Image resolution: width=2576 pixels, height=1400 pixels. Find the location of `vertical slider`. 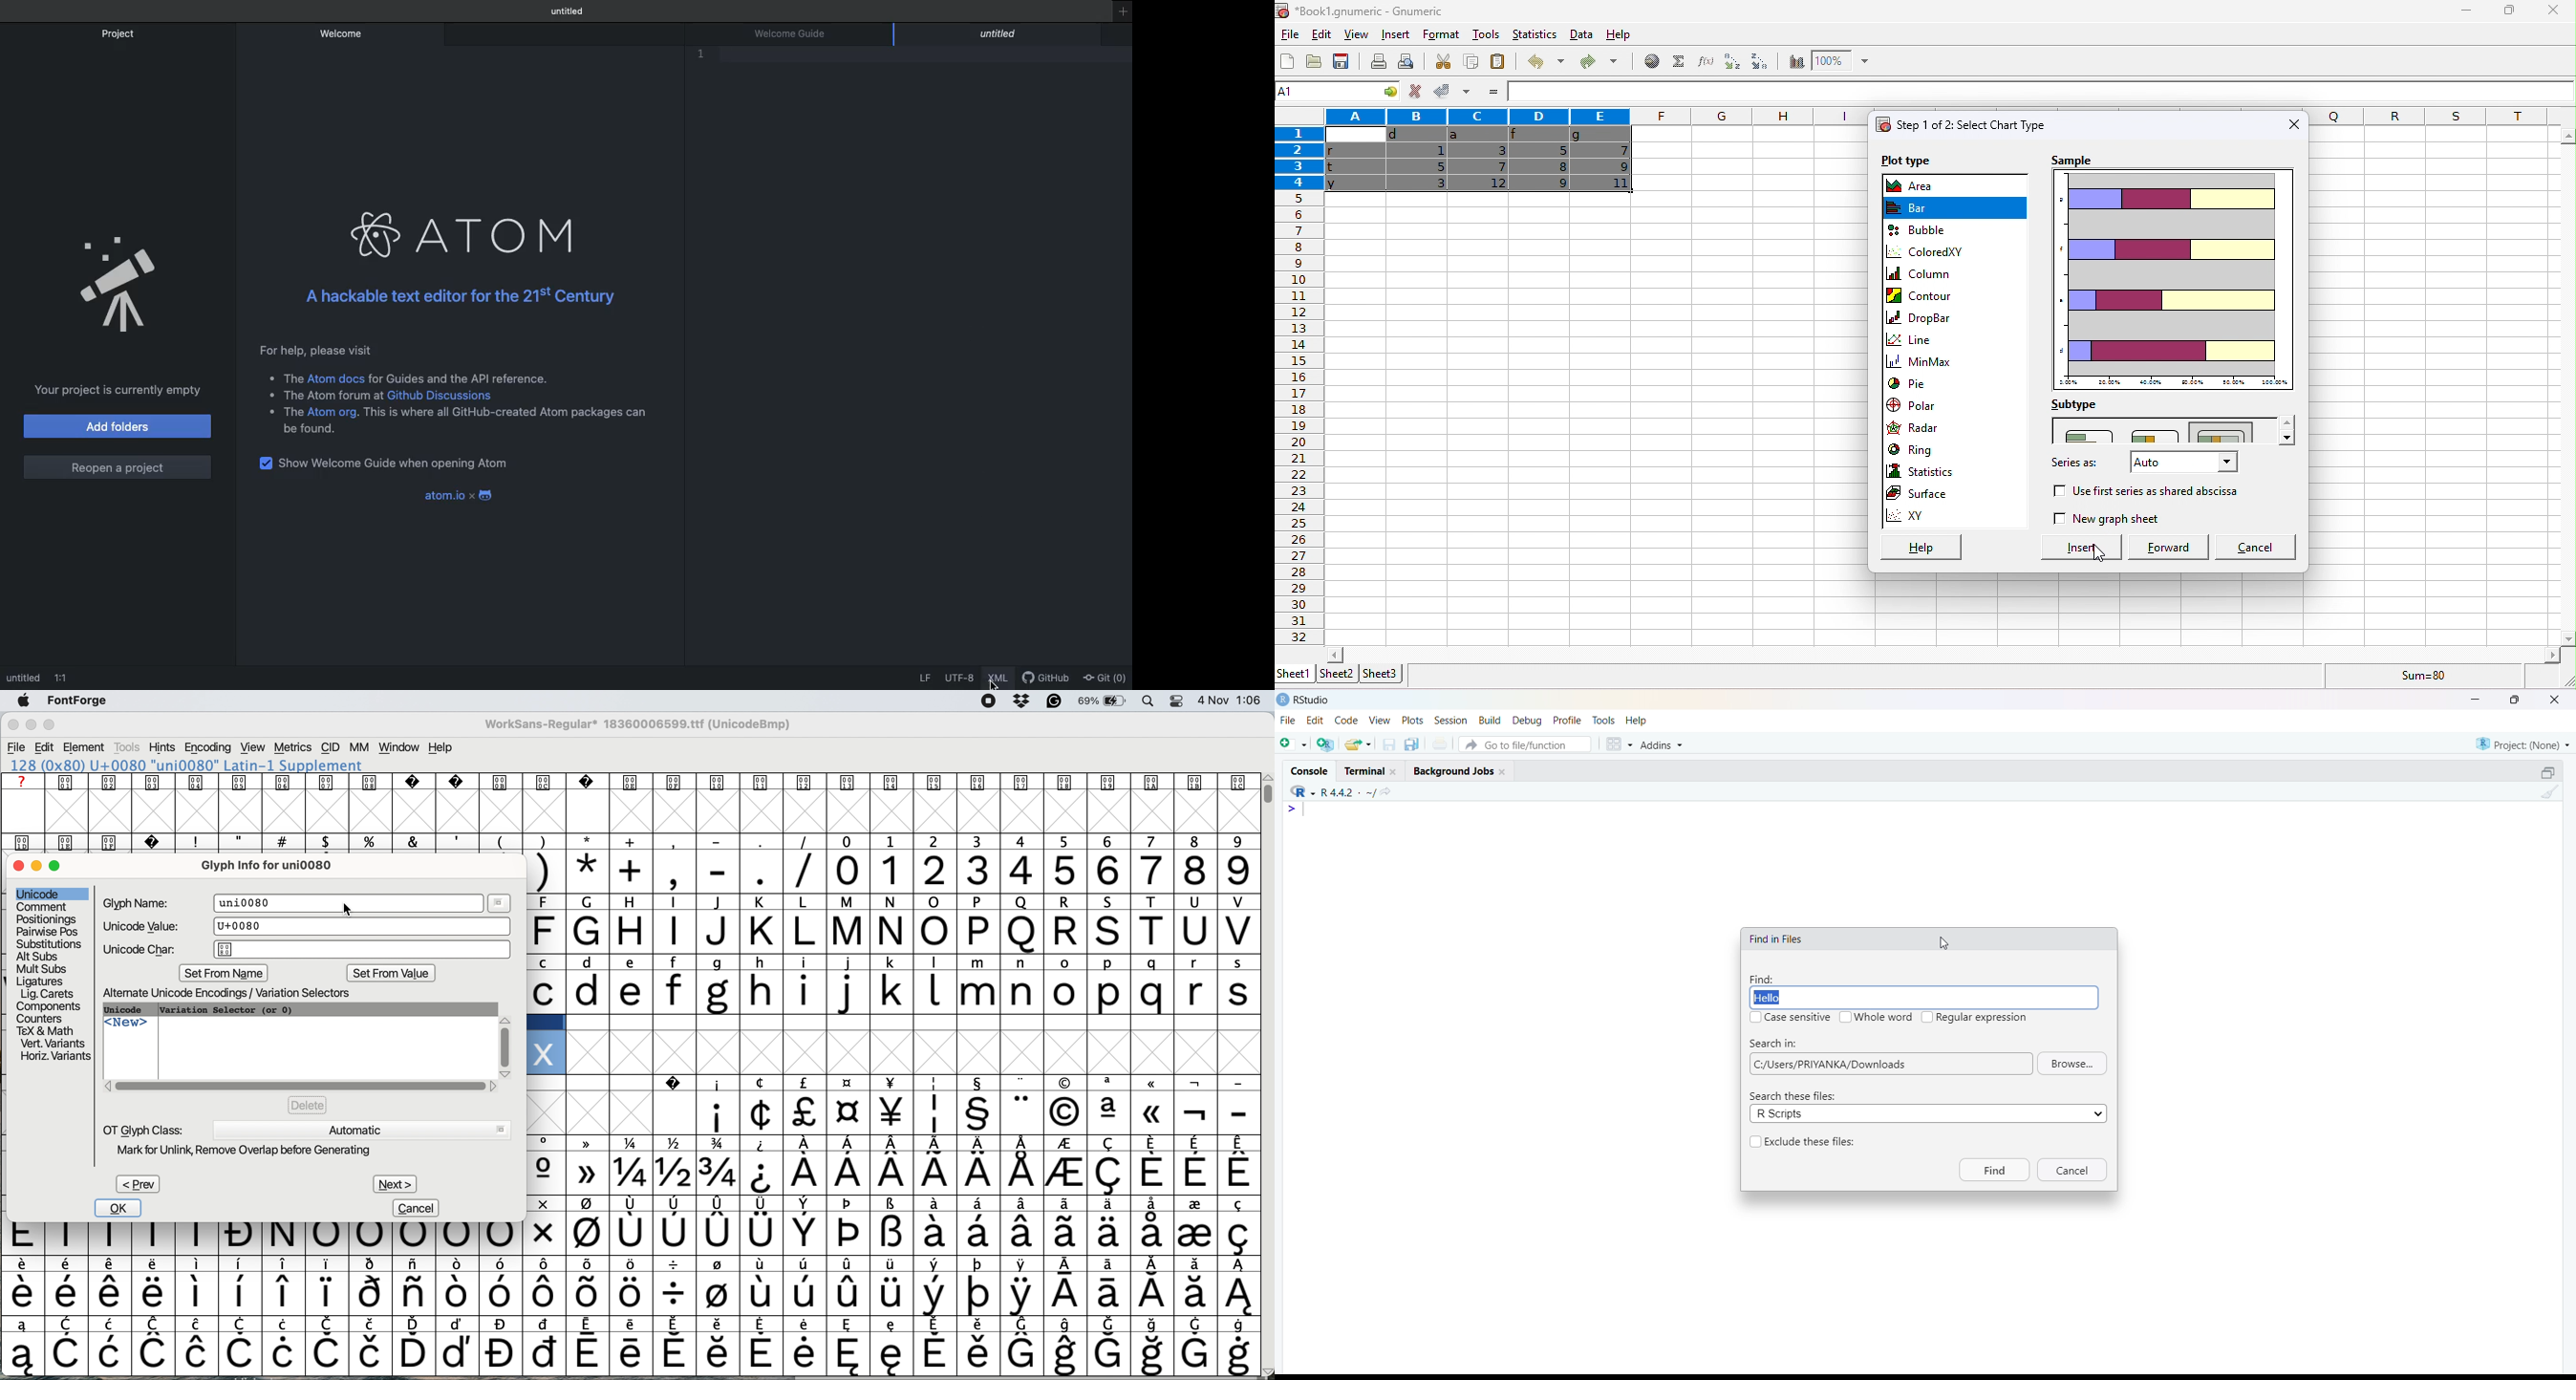

vertical slider is located at coordinates (2567, 385).